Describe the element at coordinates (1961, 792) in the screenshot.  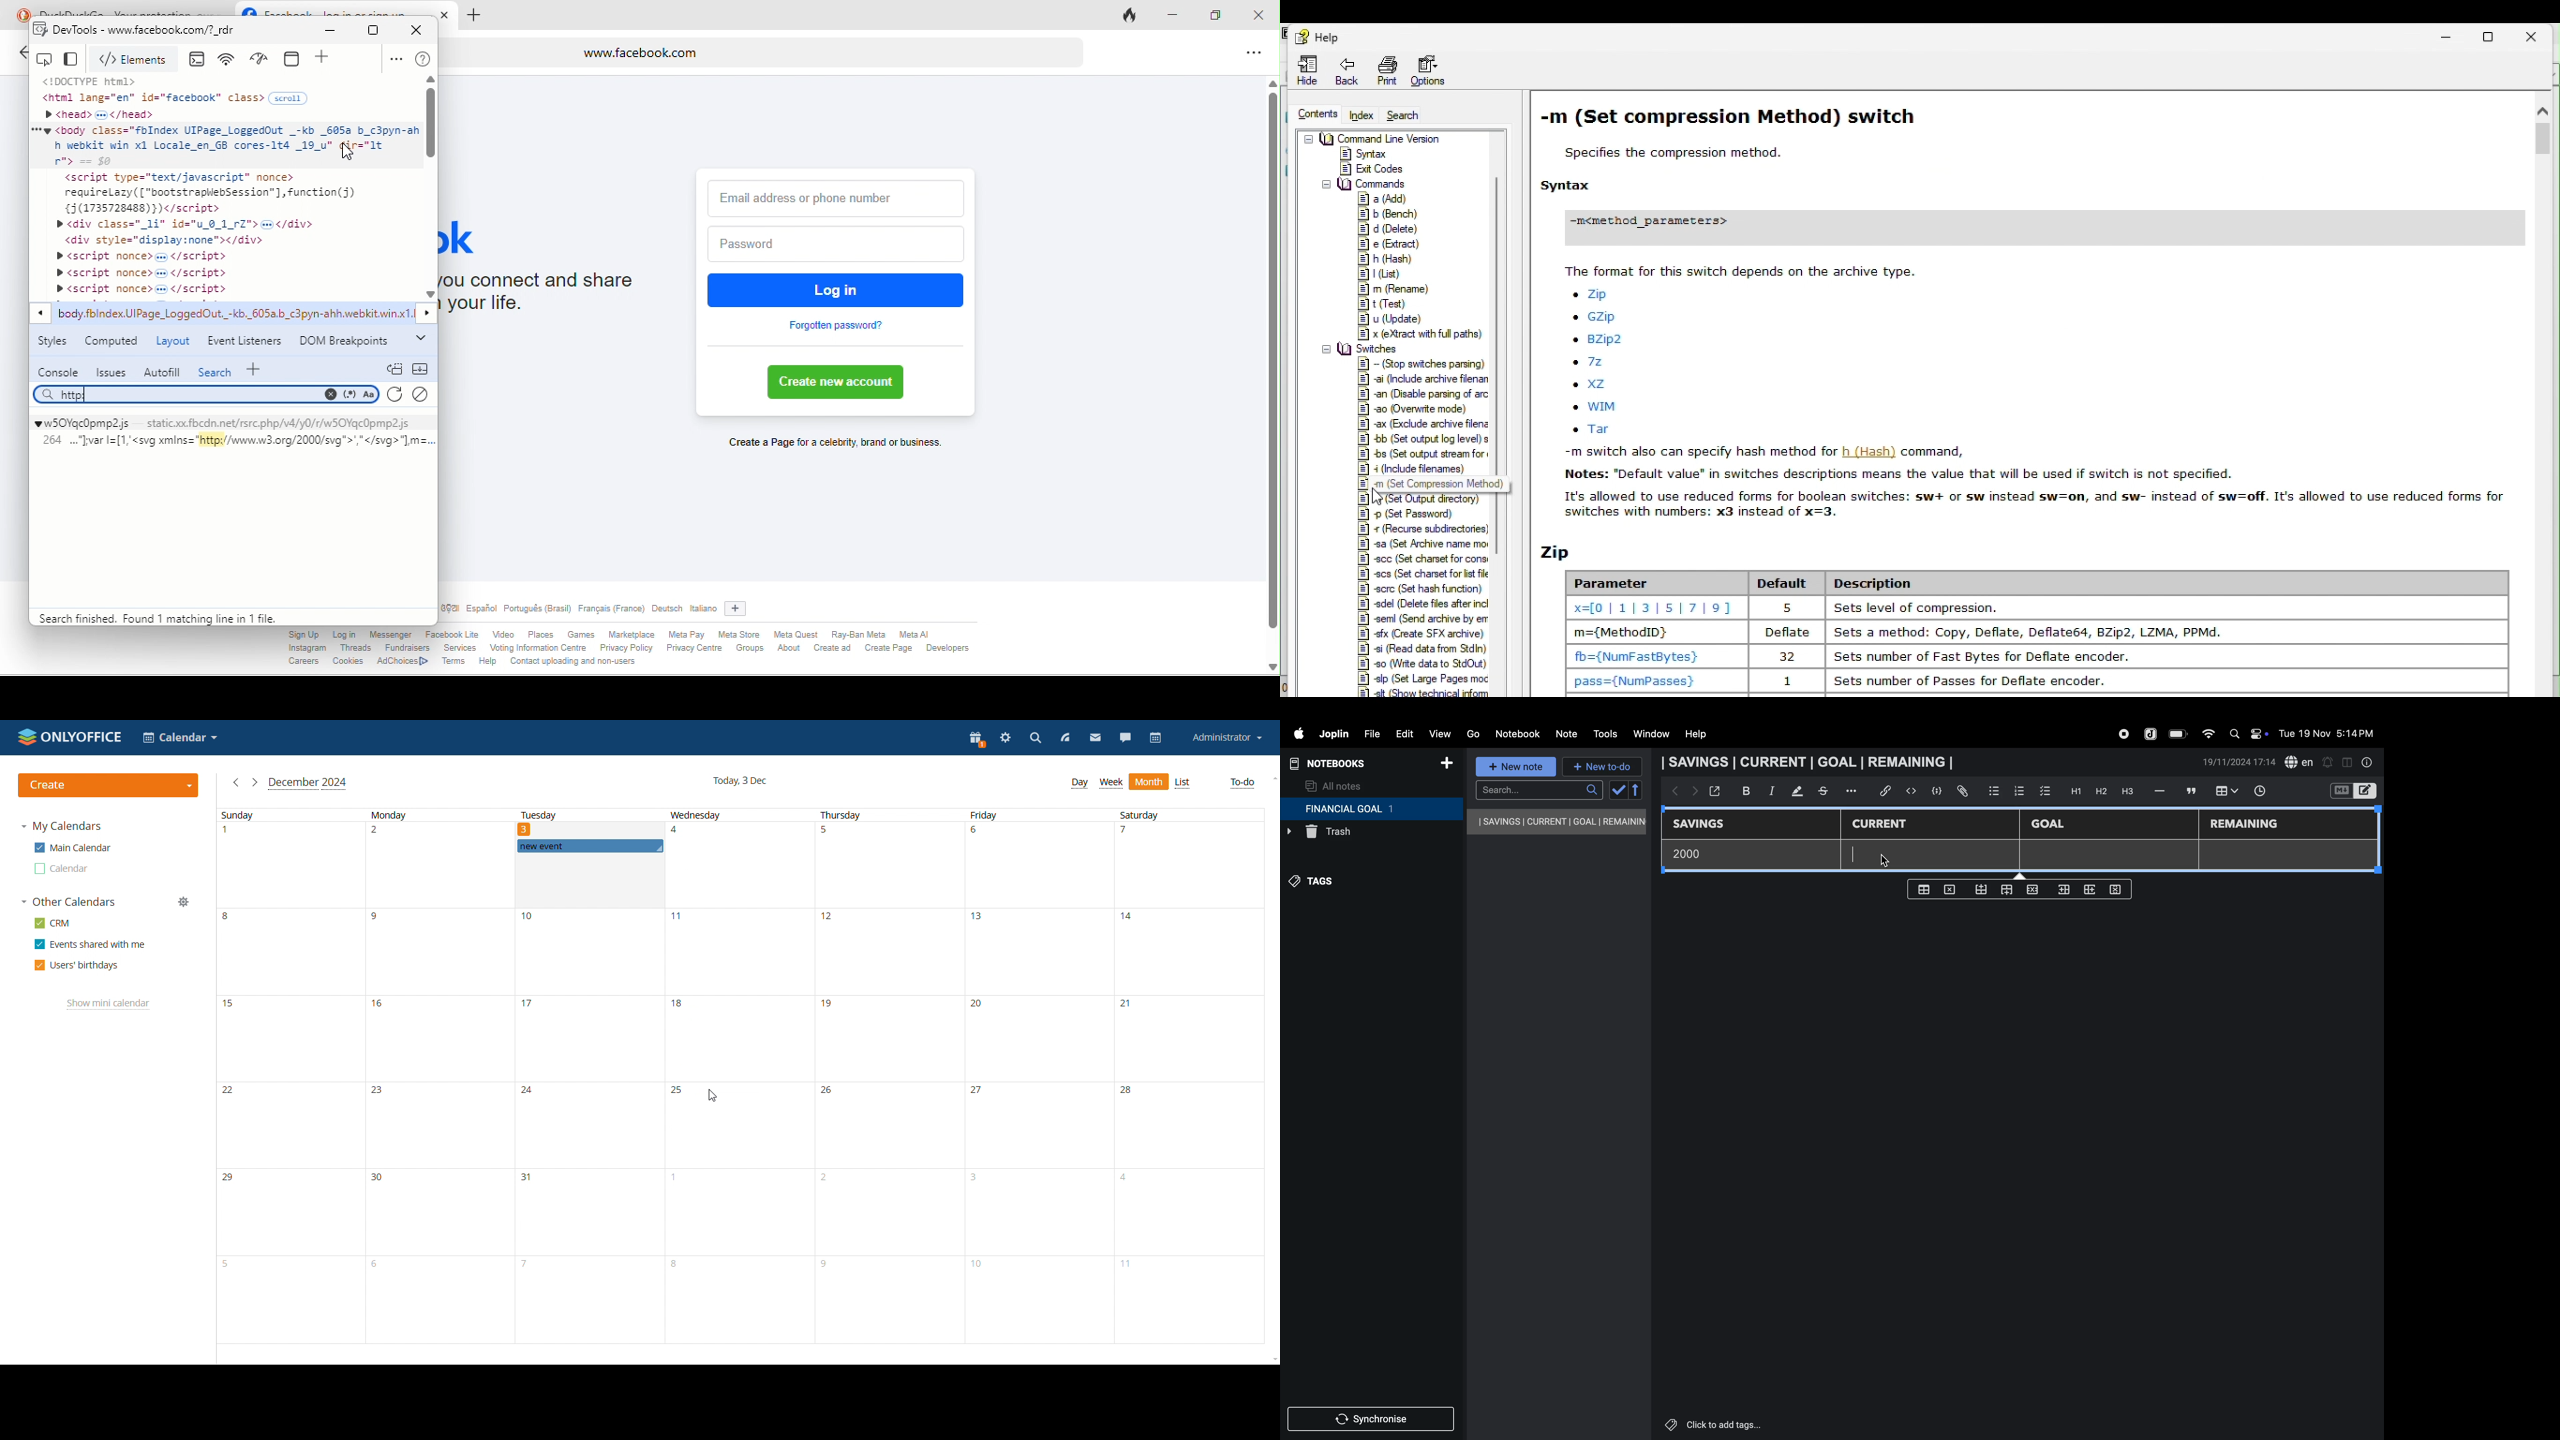
I see `attach file` at that location.